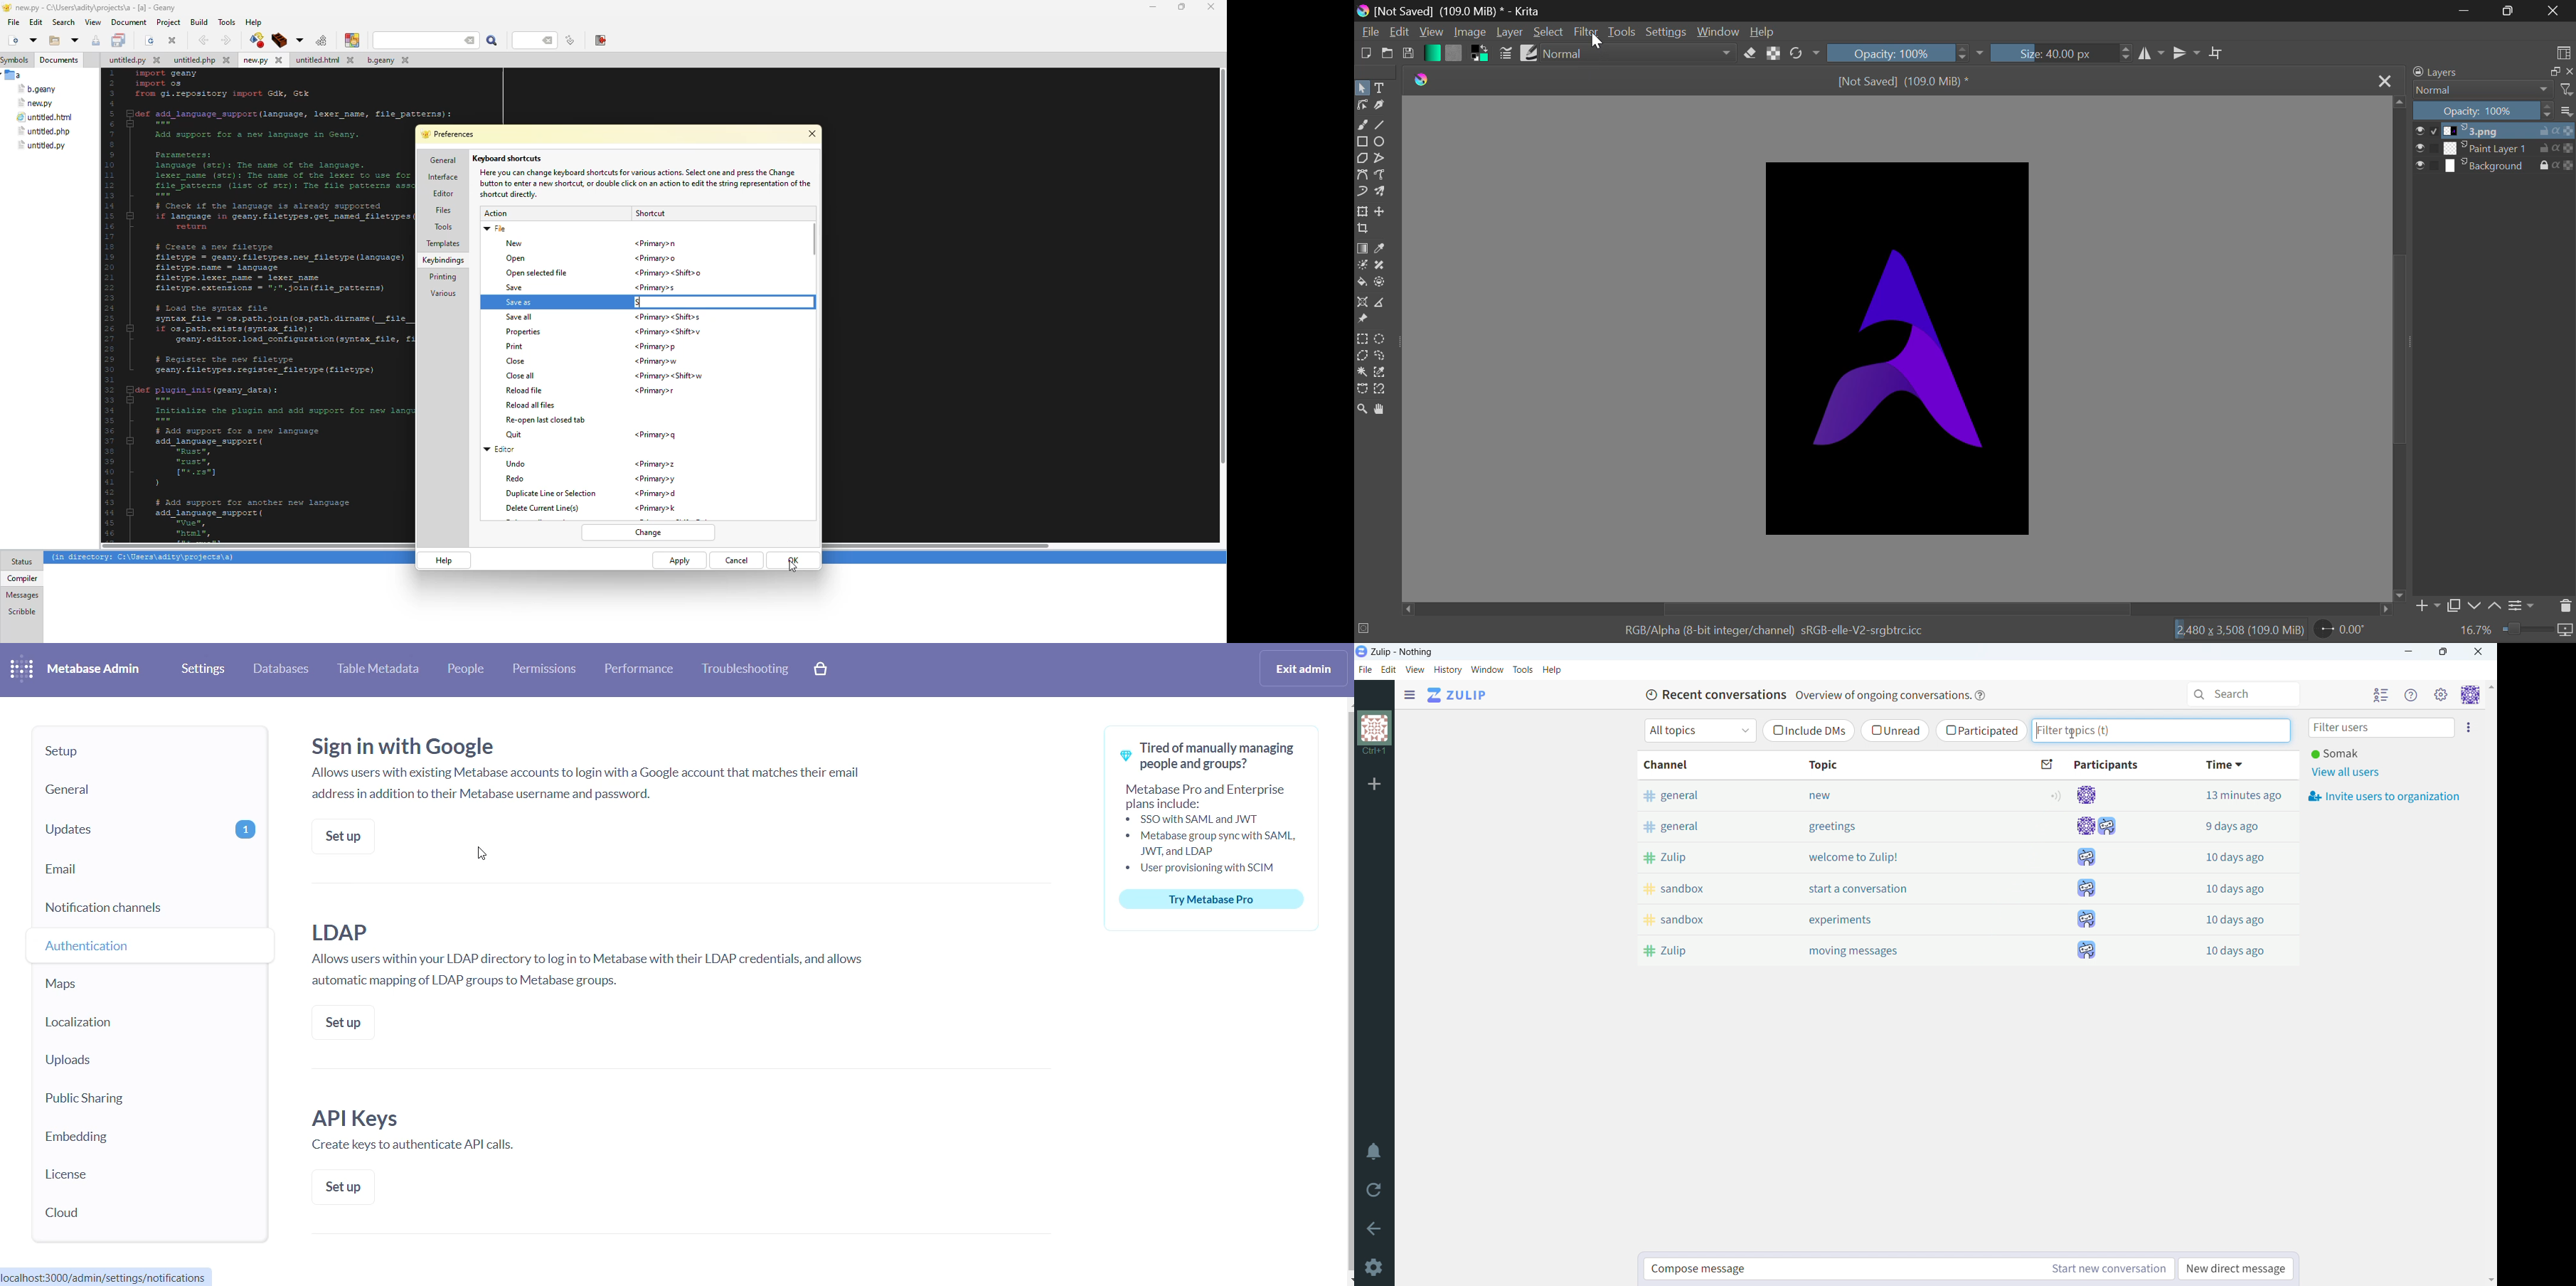 Image resolution: width=2576 pixels, height=1288 pixels. What do you see at coordinates (1380, 106) in the screenshot?
I see `Calligraphic Tool` at bounding box center [1380, 106].